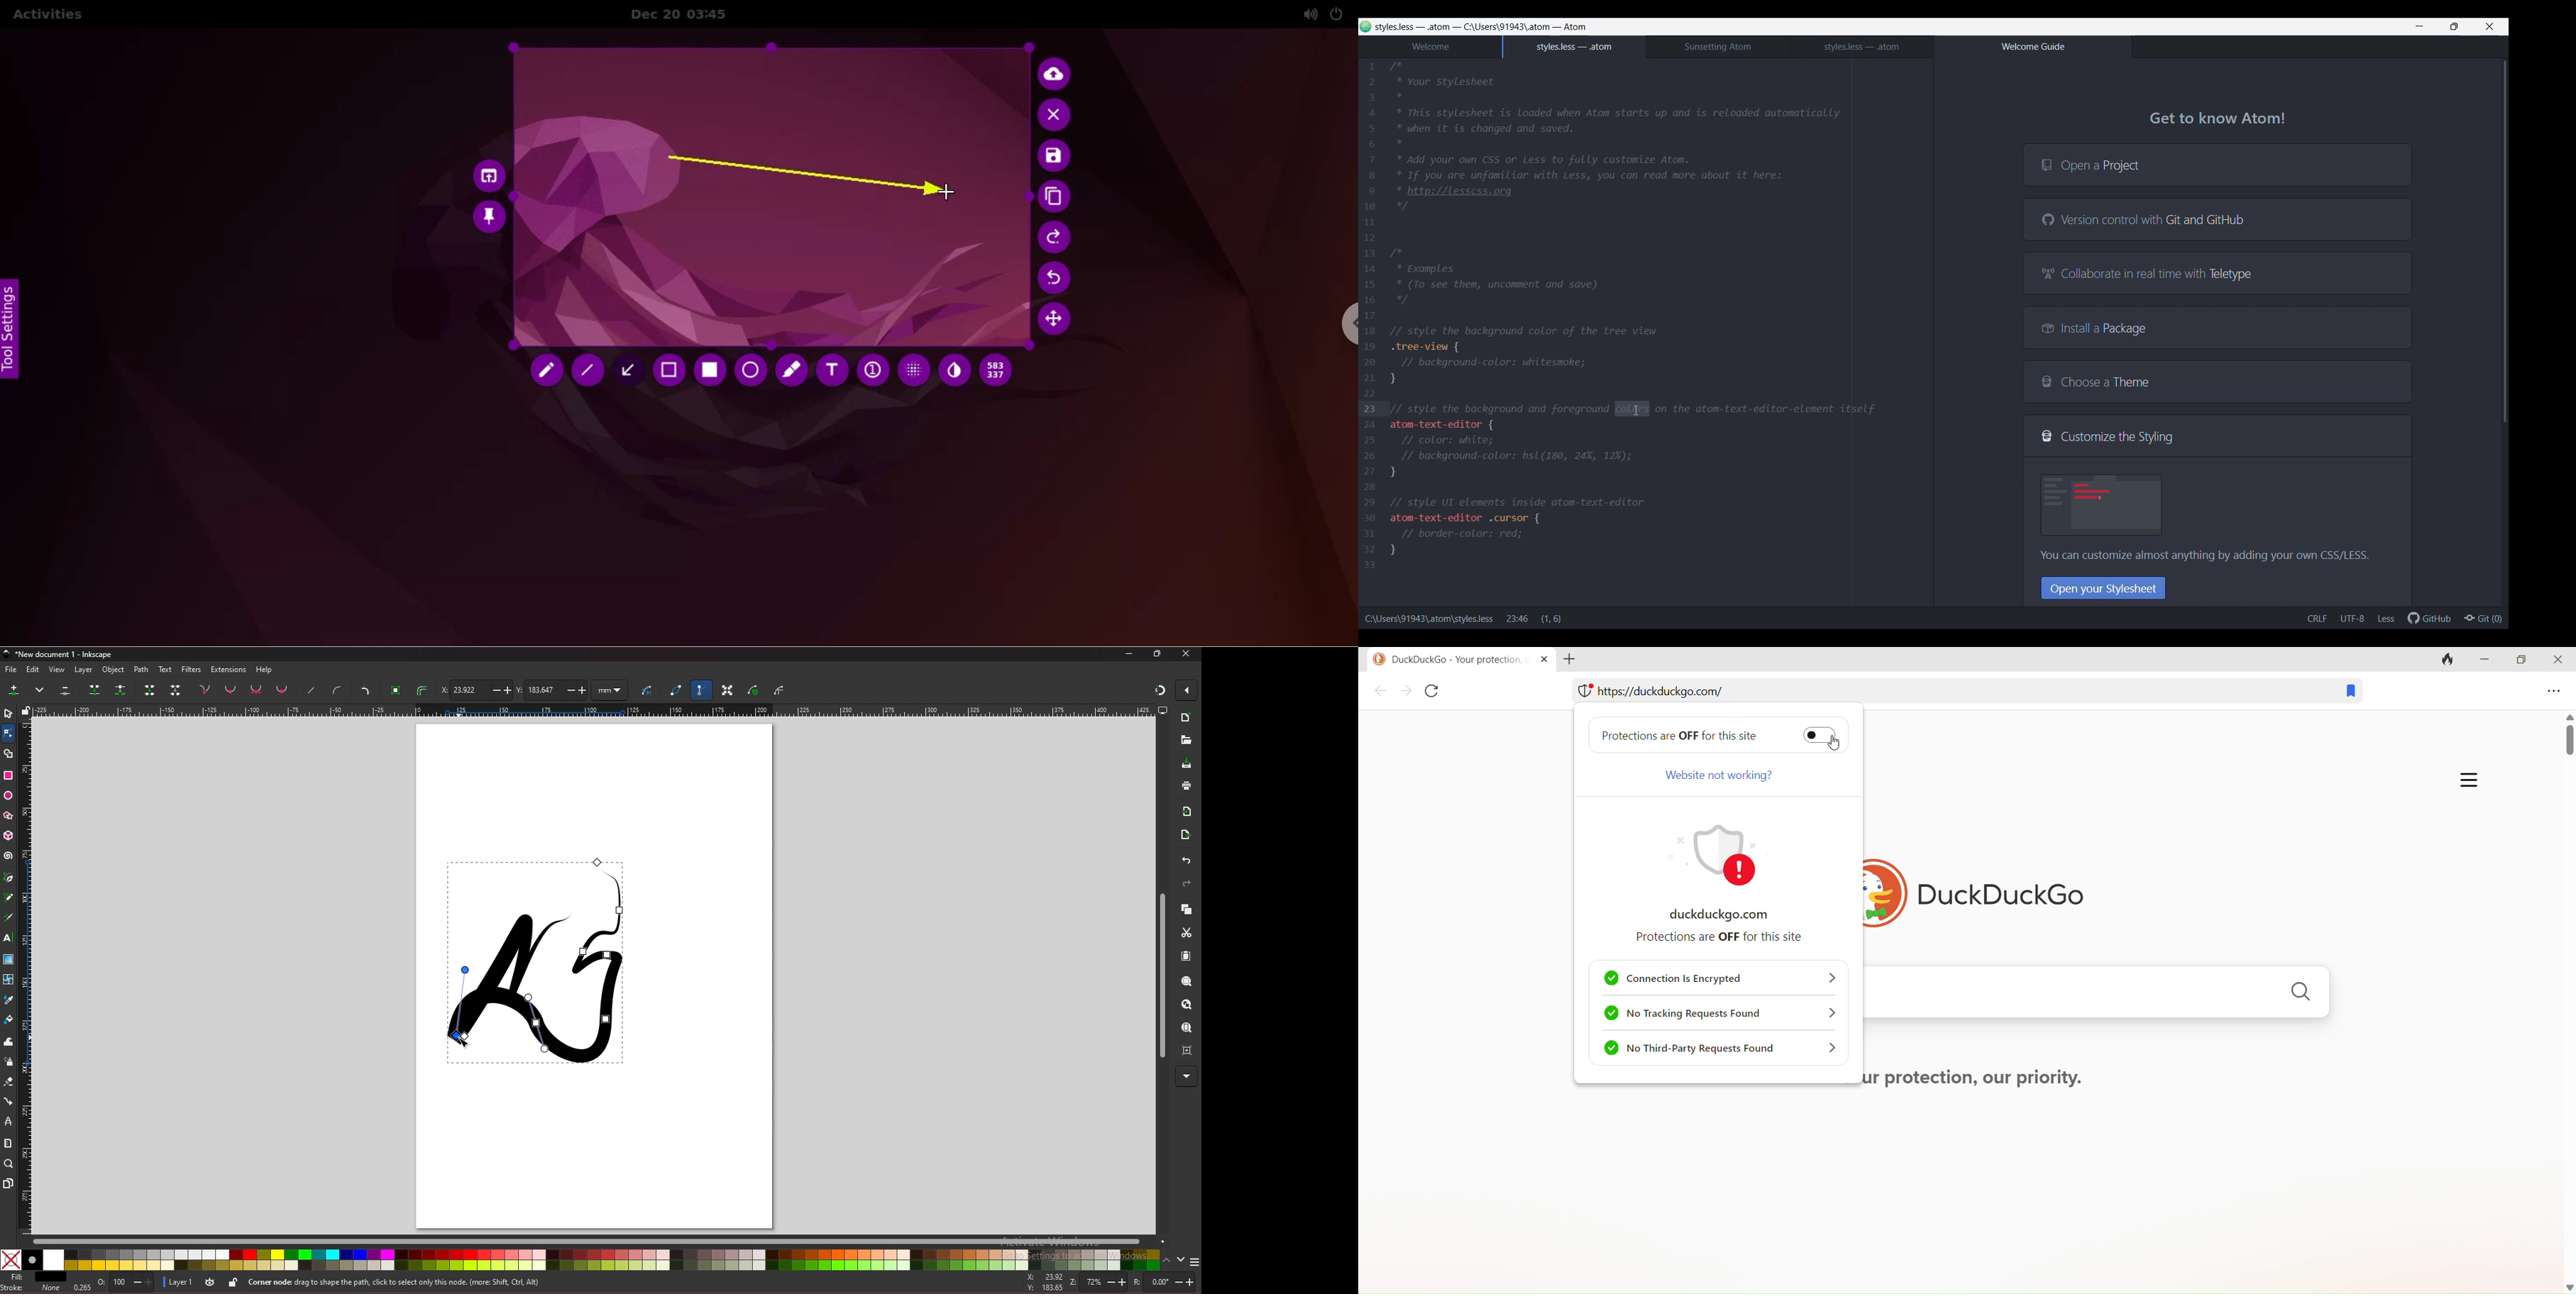  What do you see at coordinates (754, 690) in the screenshot?
I see `show mask` at bounding box center [754, 690].